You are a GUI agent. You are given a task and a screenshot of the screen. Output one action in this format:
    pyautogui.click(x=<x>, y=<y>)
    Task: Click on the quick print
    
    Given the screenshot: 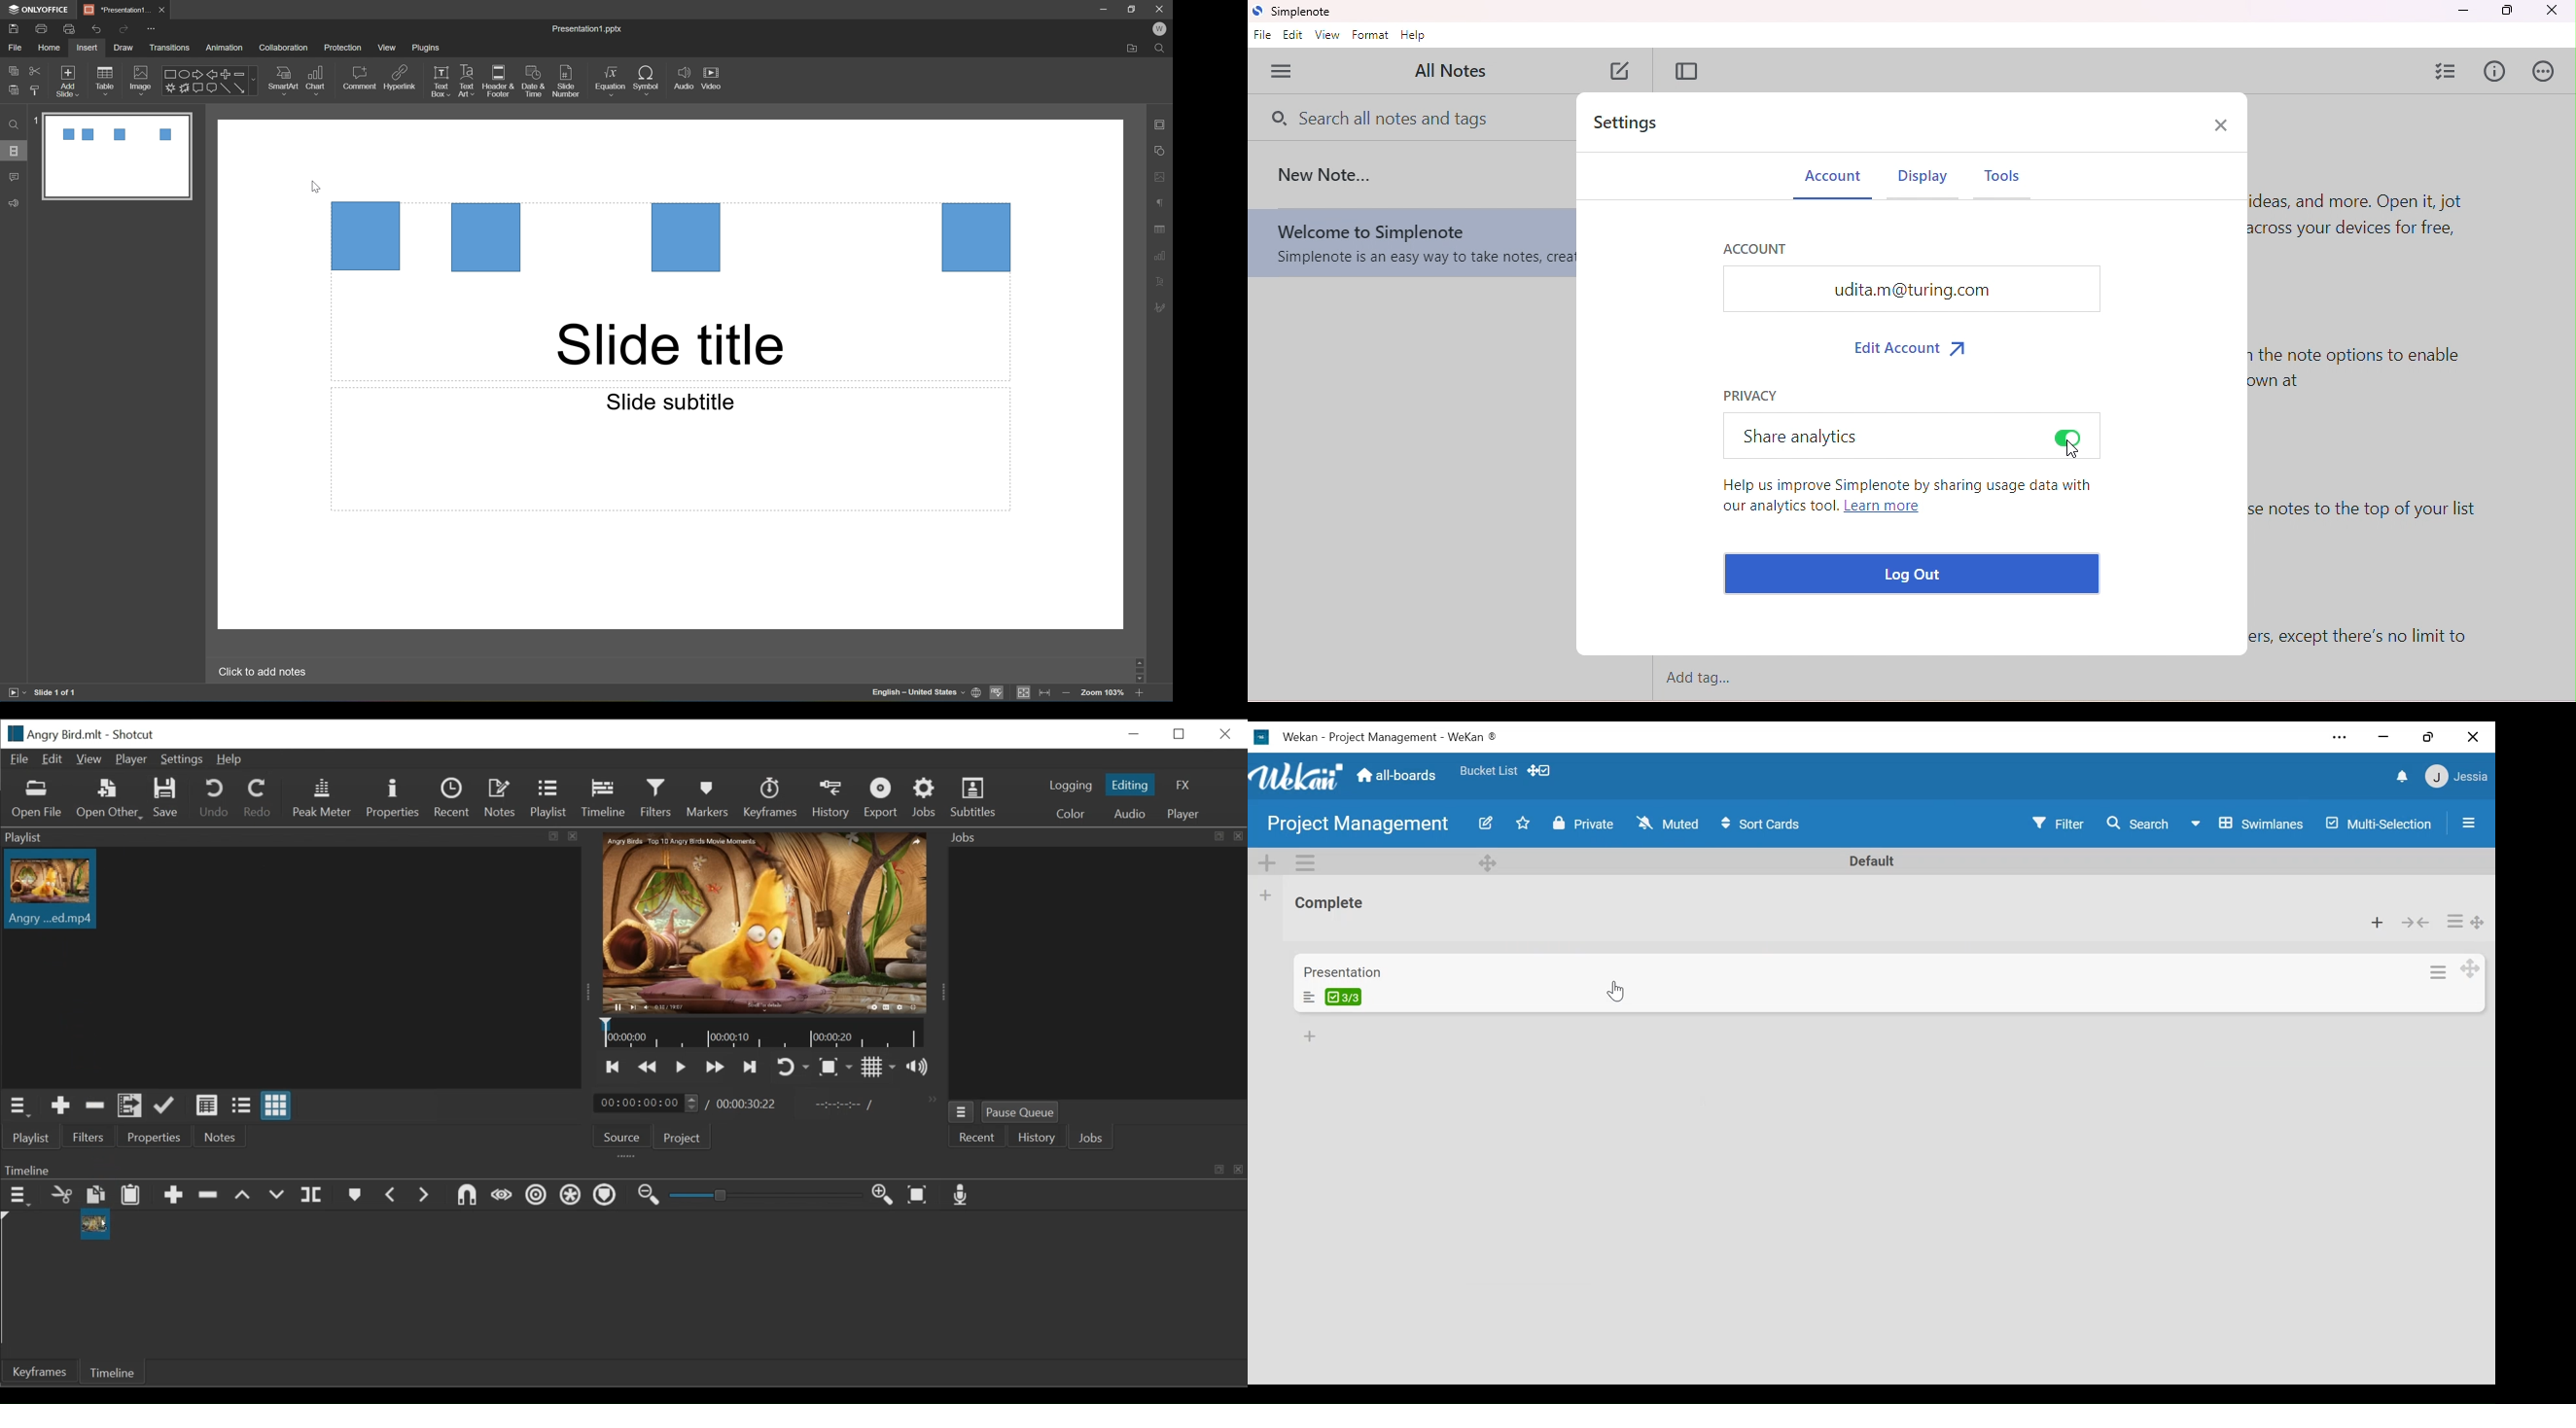 What is the action you would take?
    pyautogui.click(x=69, y=28)
    